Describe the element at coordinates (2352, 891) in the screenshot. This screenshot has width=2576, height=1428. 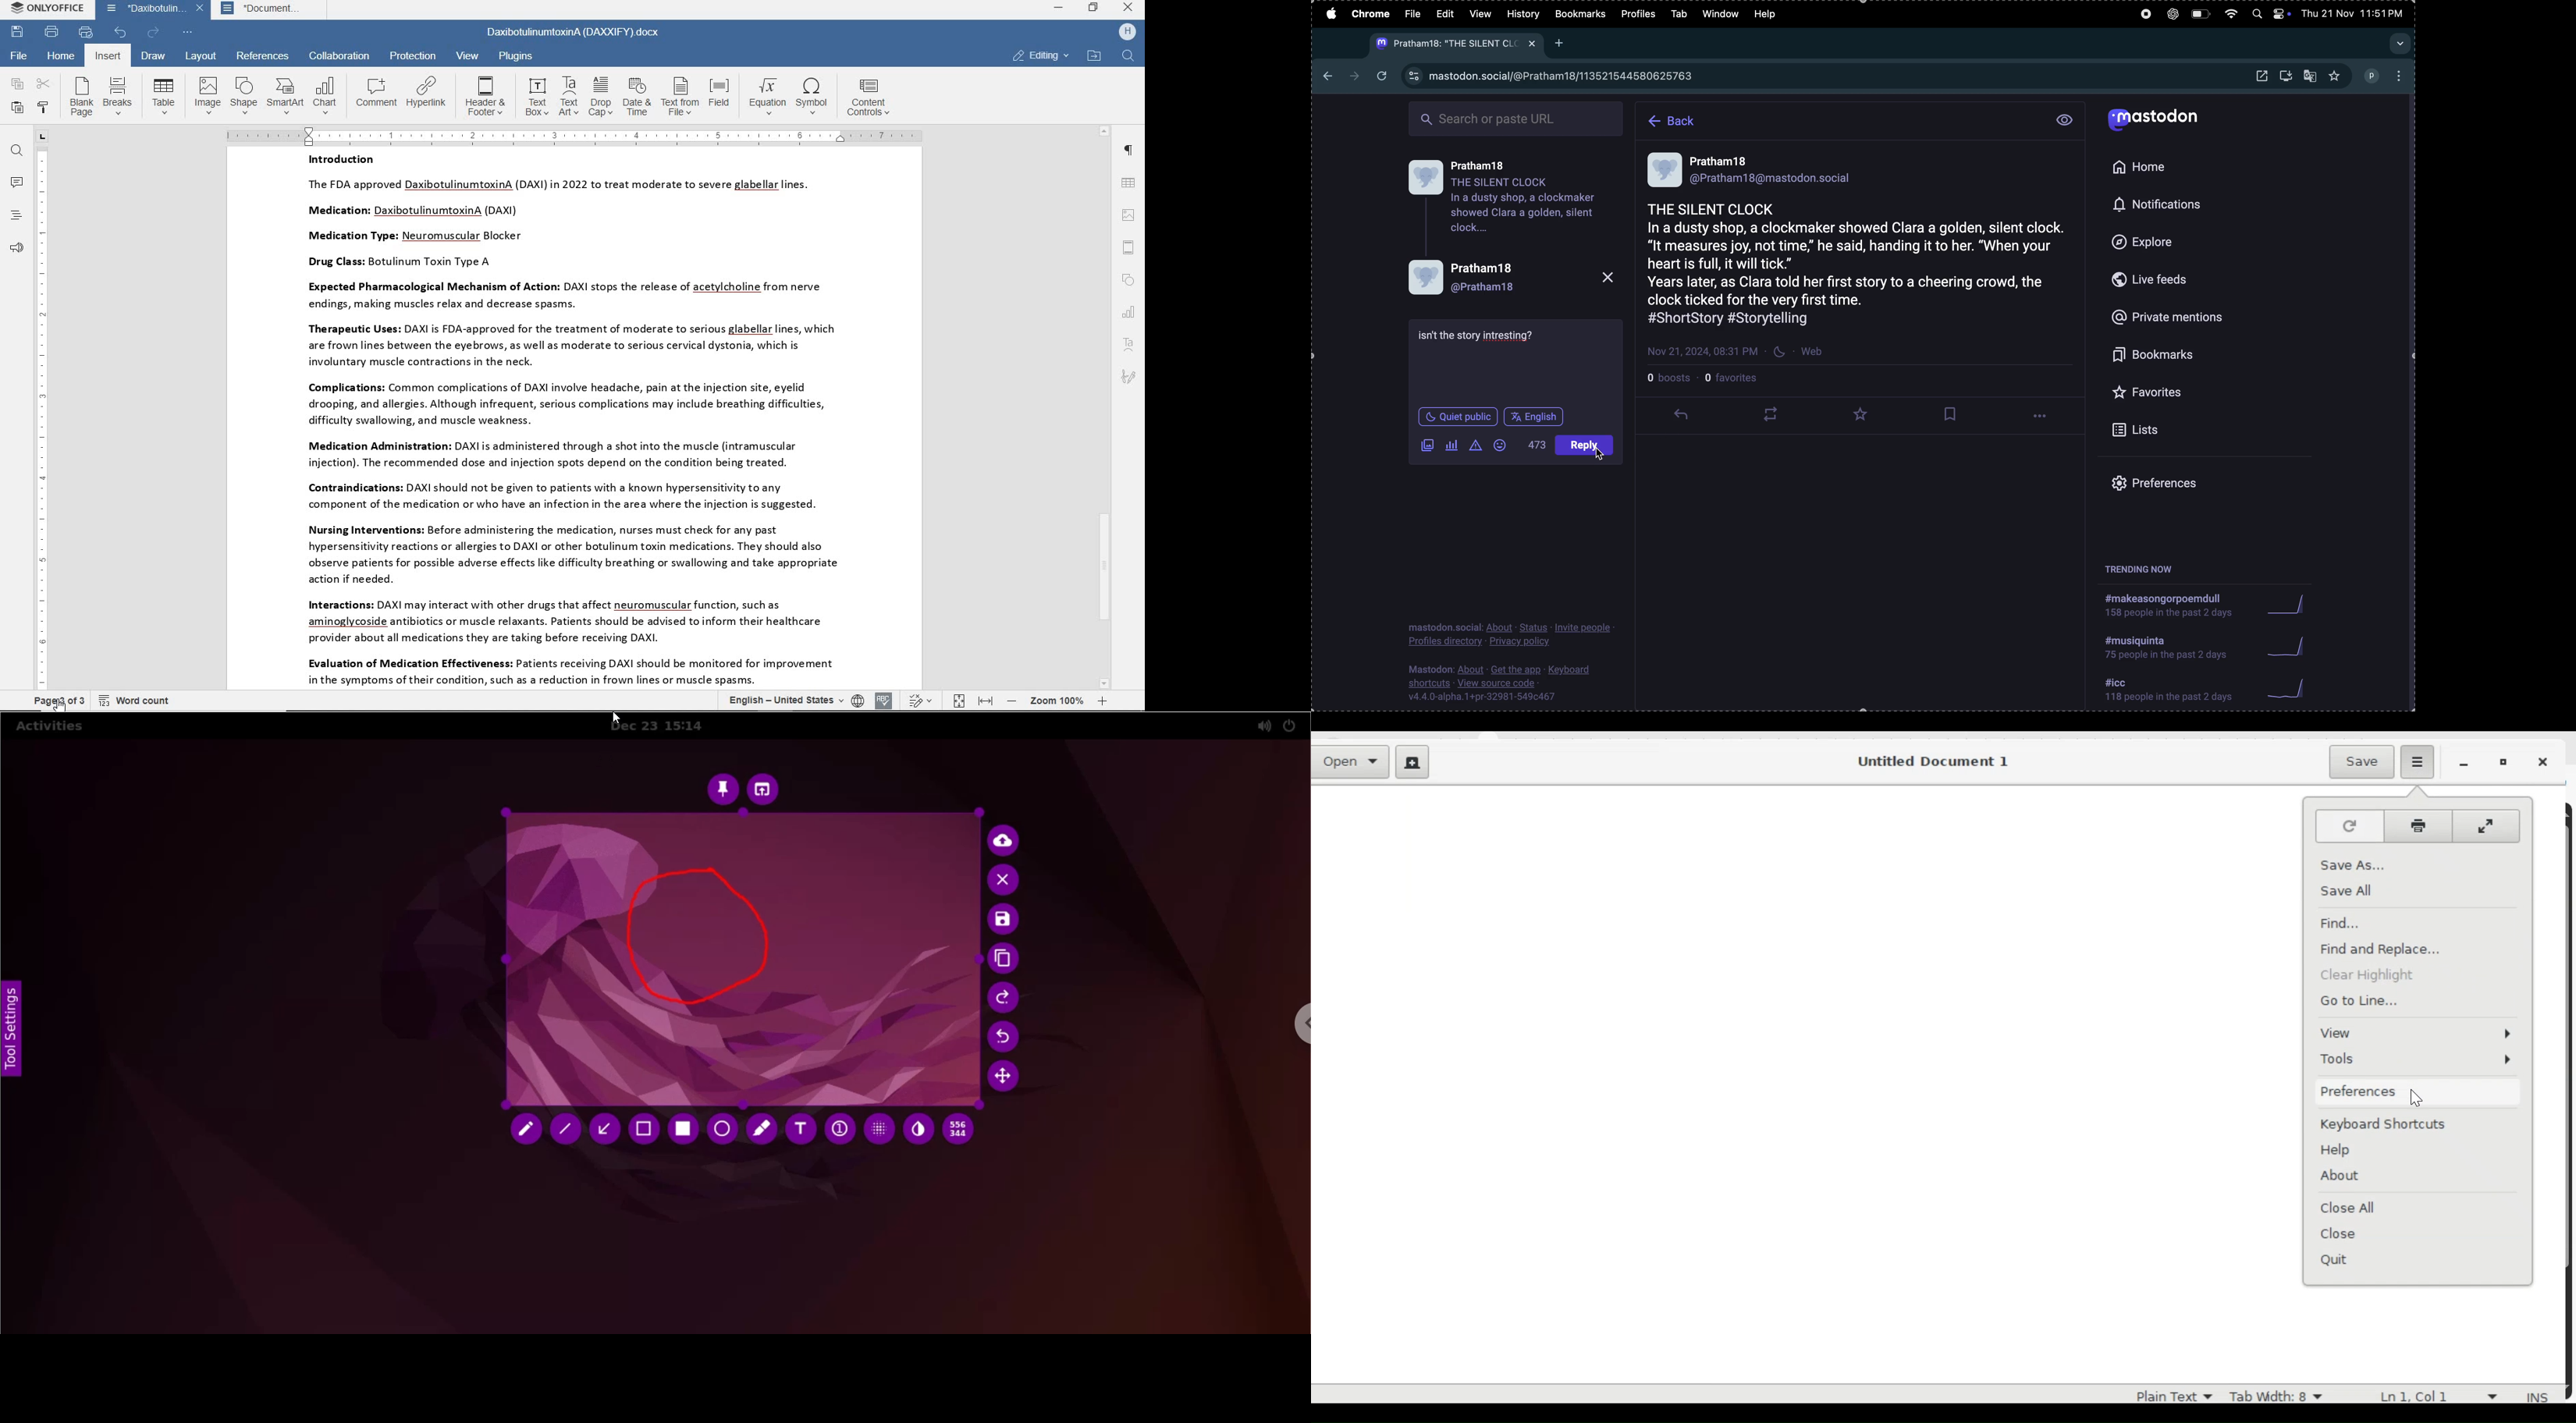
I see `Save all` at that location.